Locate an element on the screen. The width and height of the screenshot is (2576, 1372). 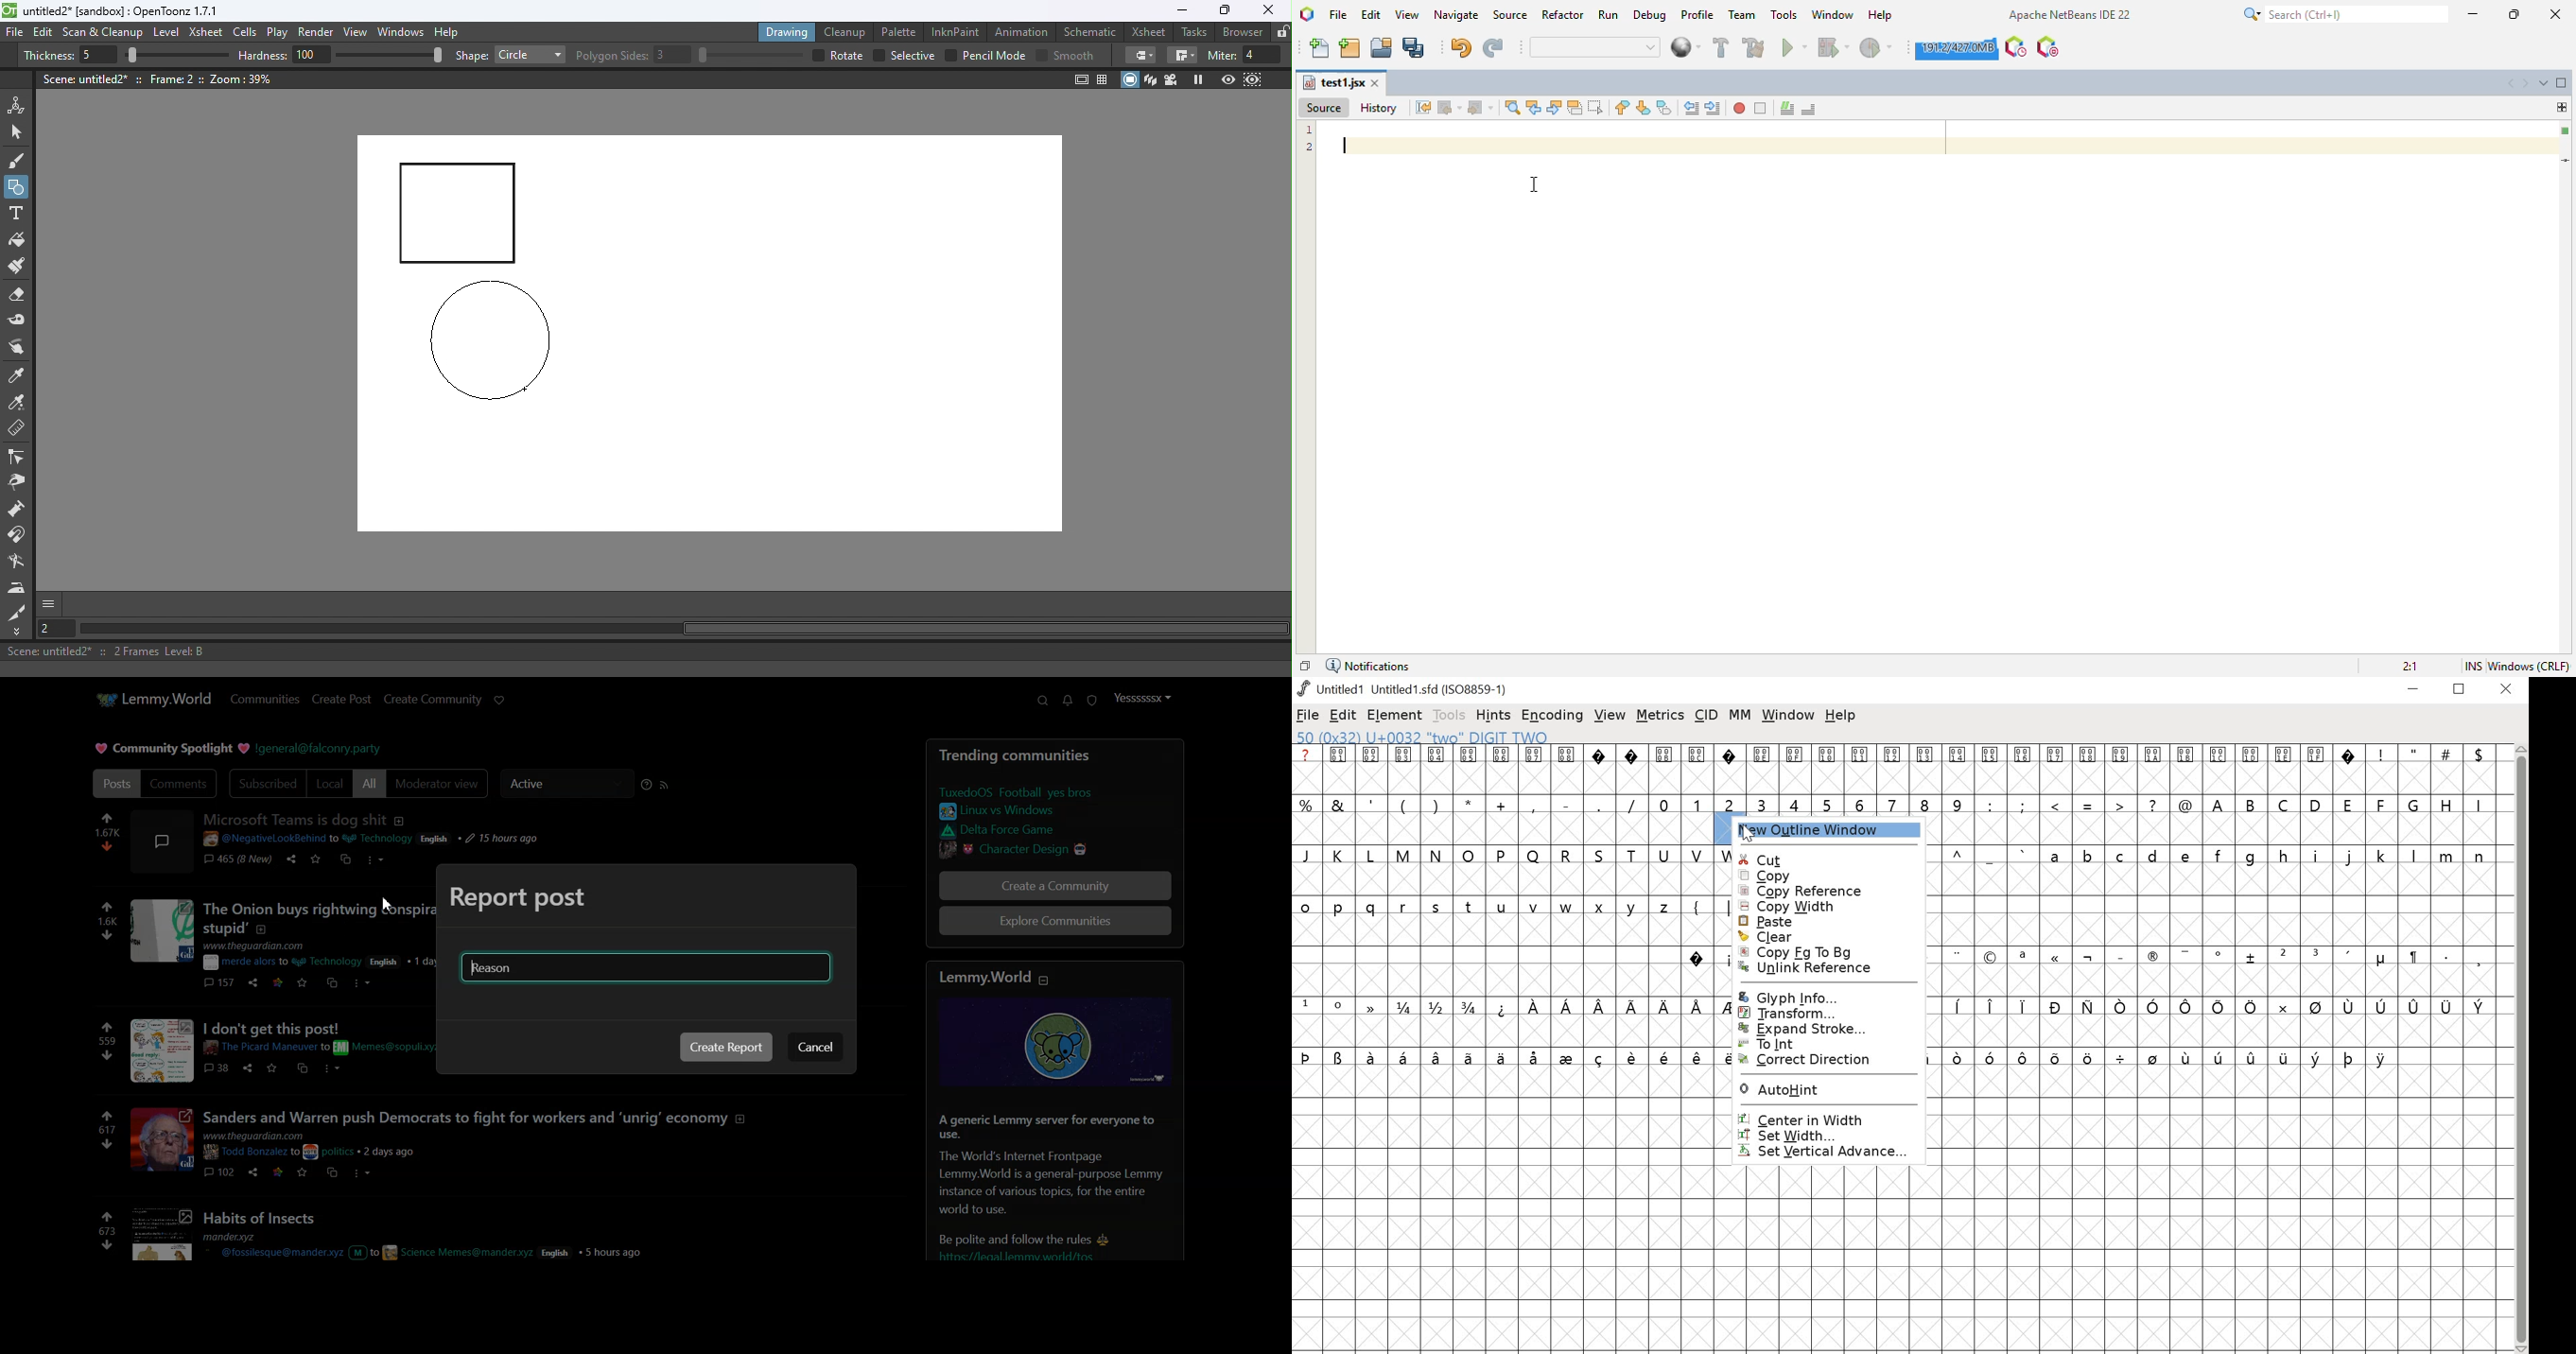
slider is located at coordinates (750, 55).